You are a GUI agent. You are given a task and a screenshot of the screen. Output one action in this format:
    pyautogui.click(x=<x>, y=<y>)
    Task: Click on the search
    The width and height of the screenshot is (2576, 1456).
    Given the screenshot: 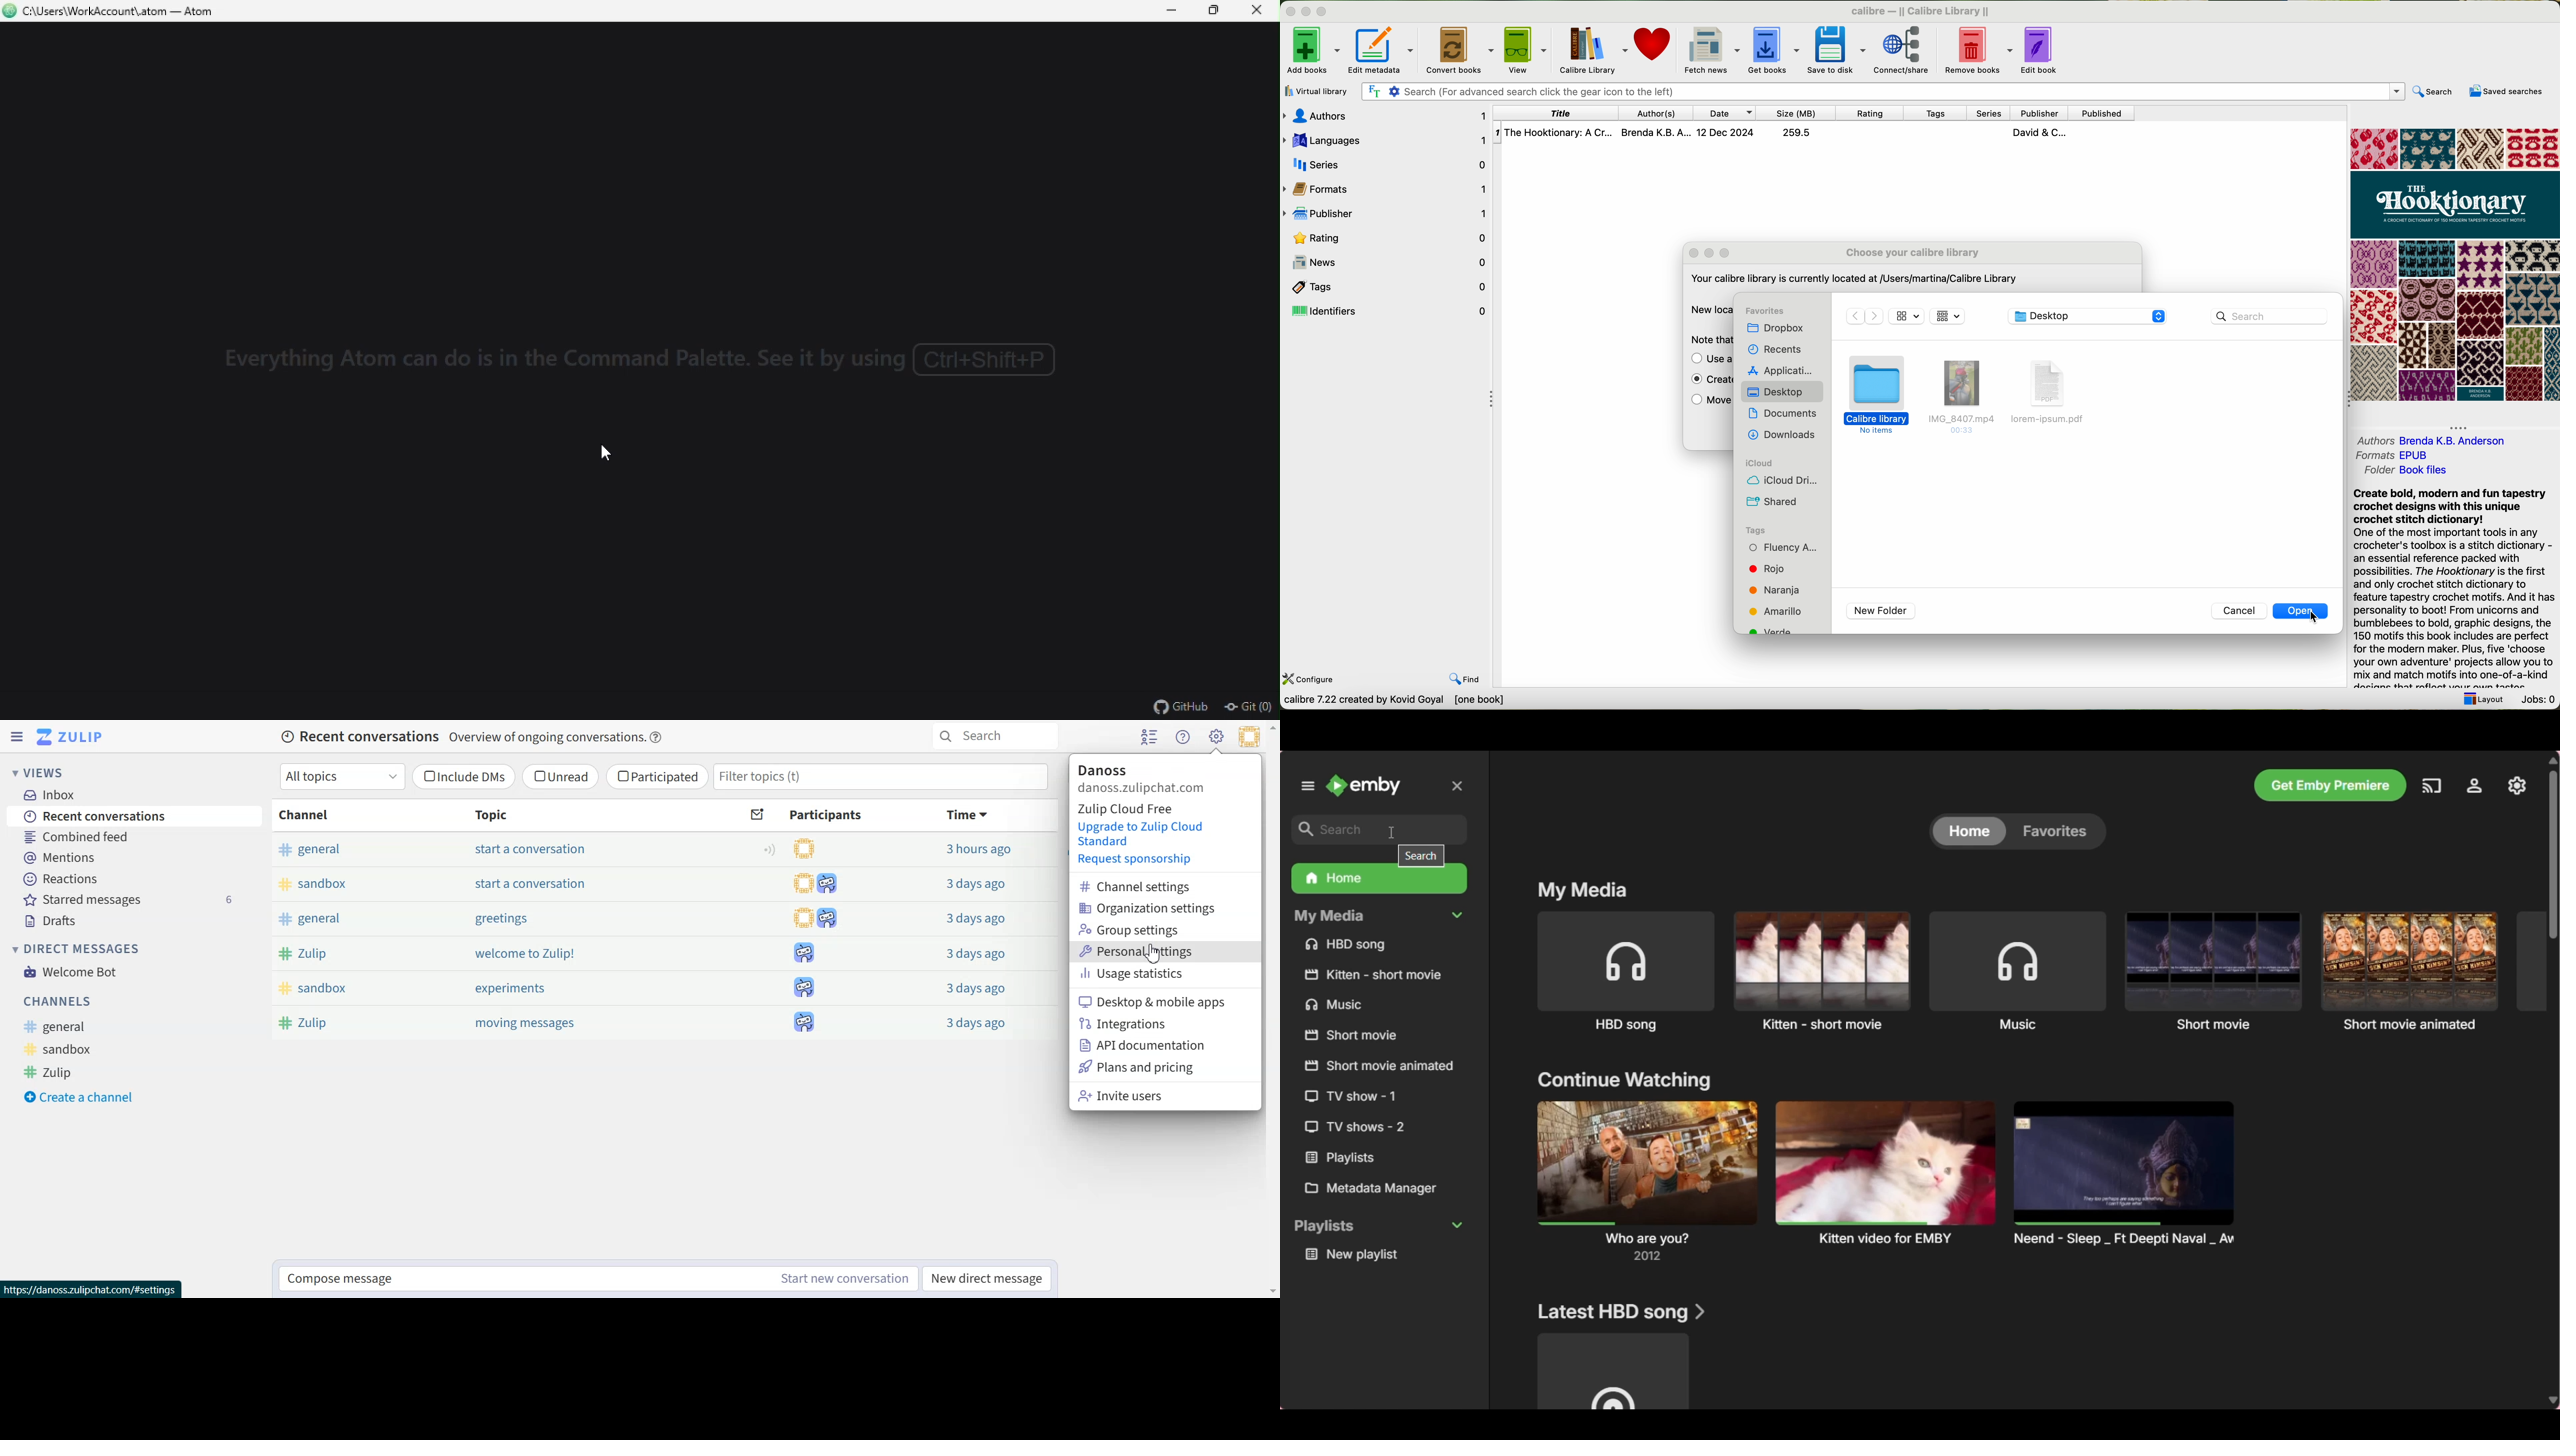 What is the action you would take?
    pyautogui.click(x=2435, y=92)
    